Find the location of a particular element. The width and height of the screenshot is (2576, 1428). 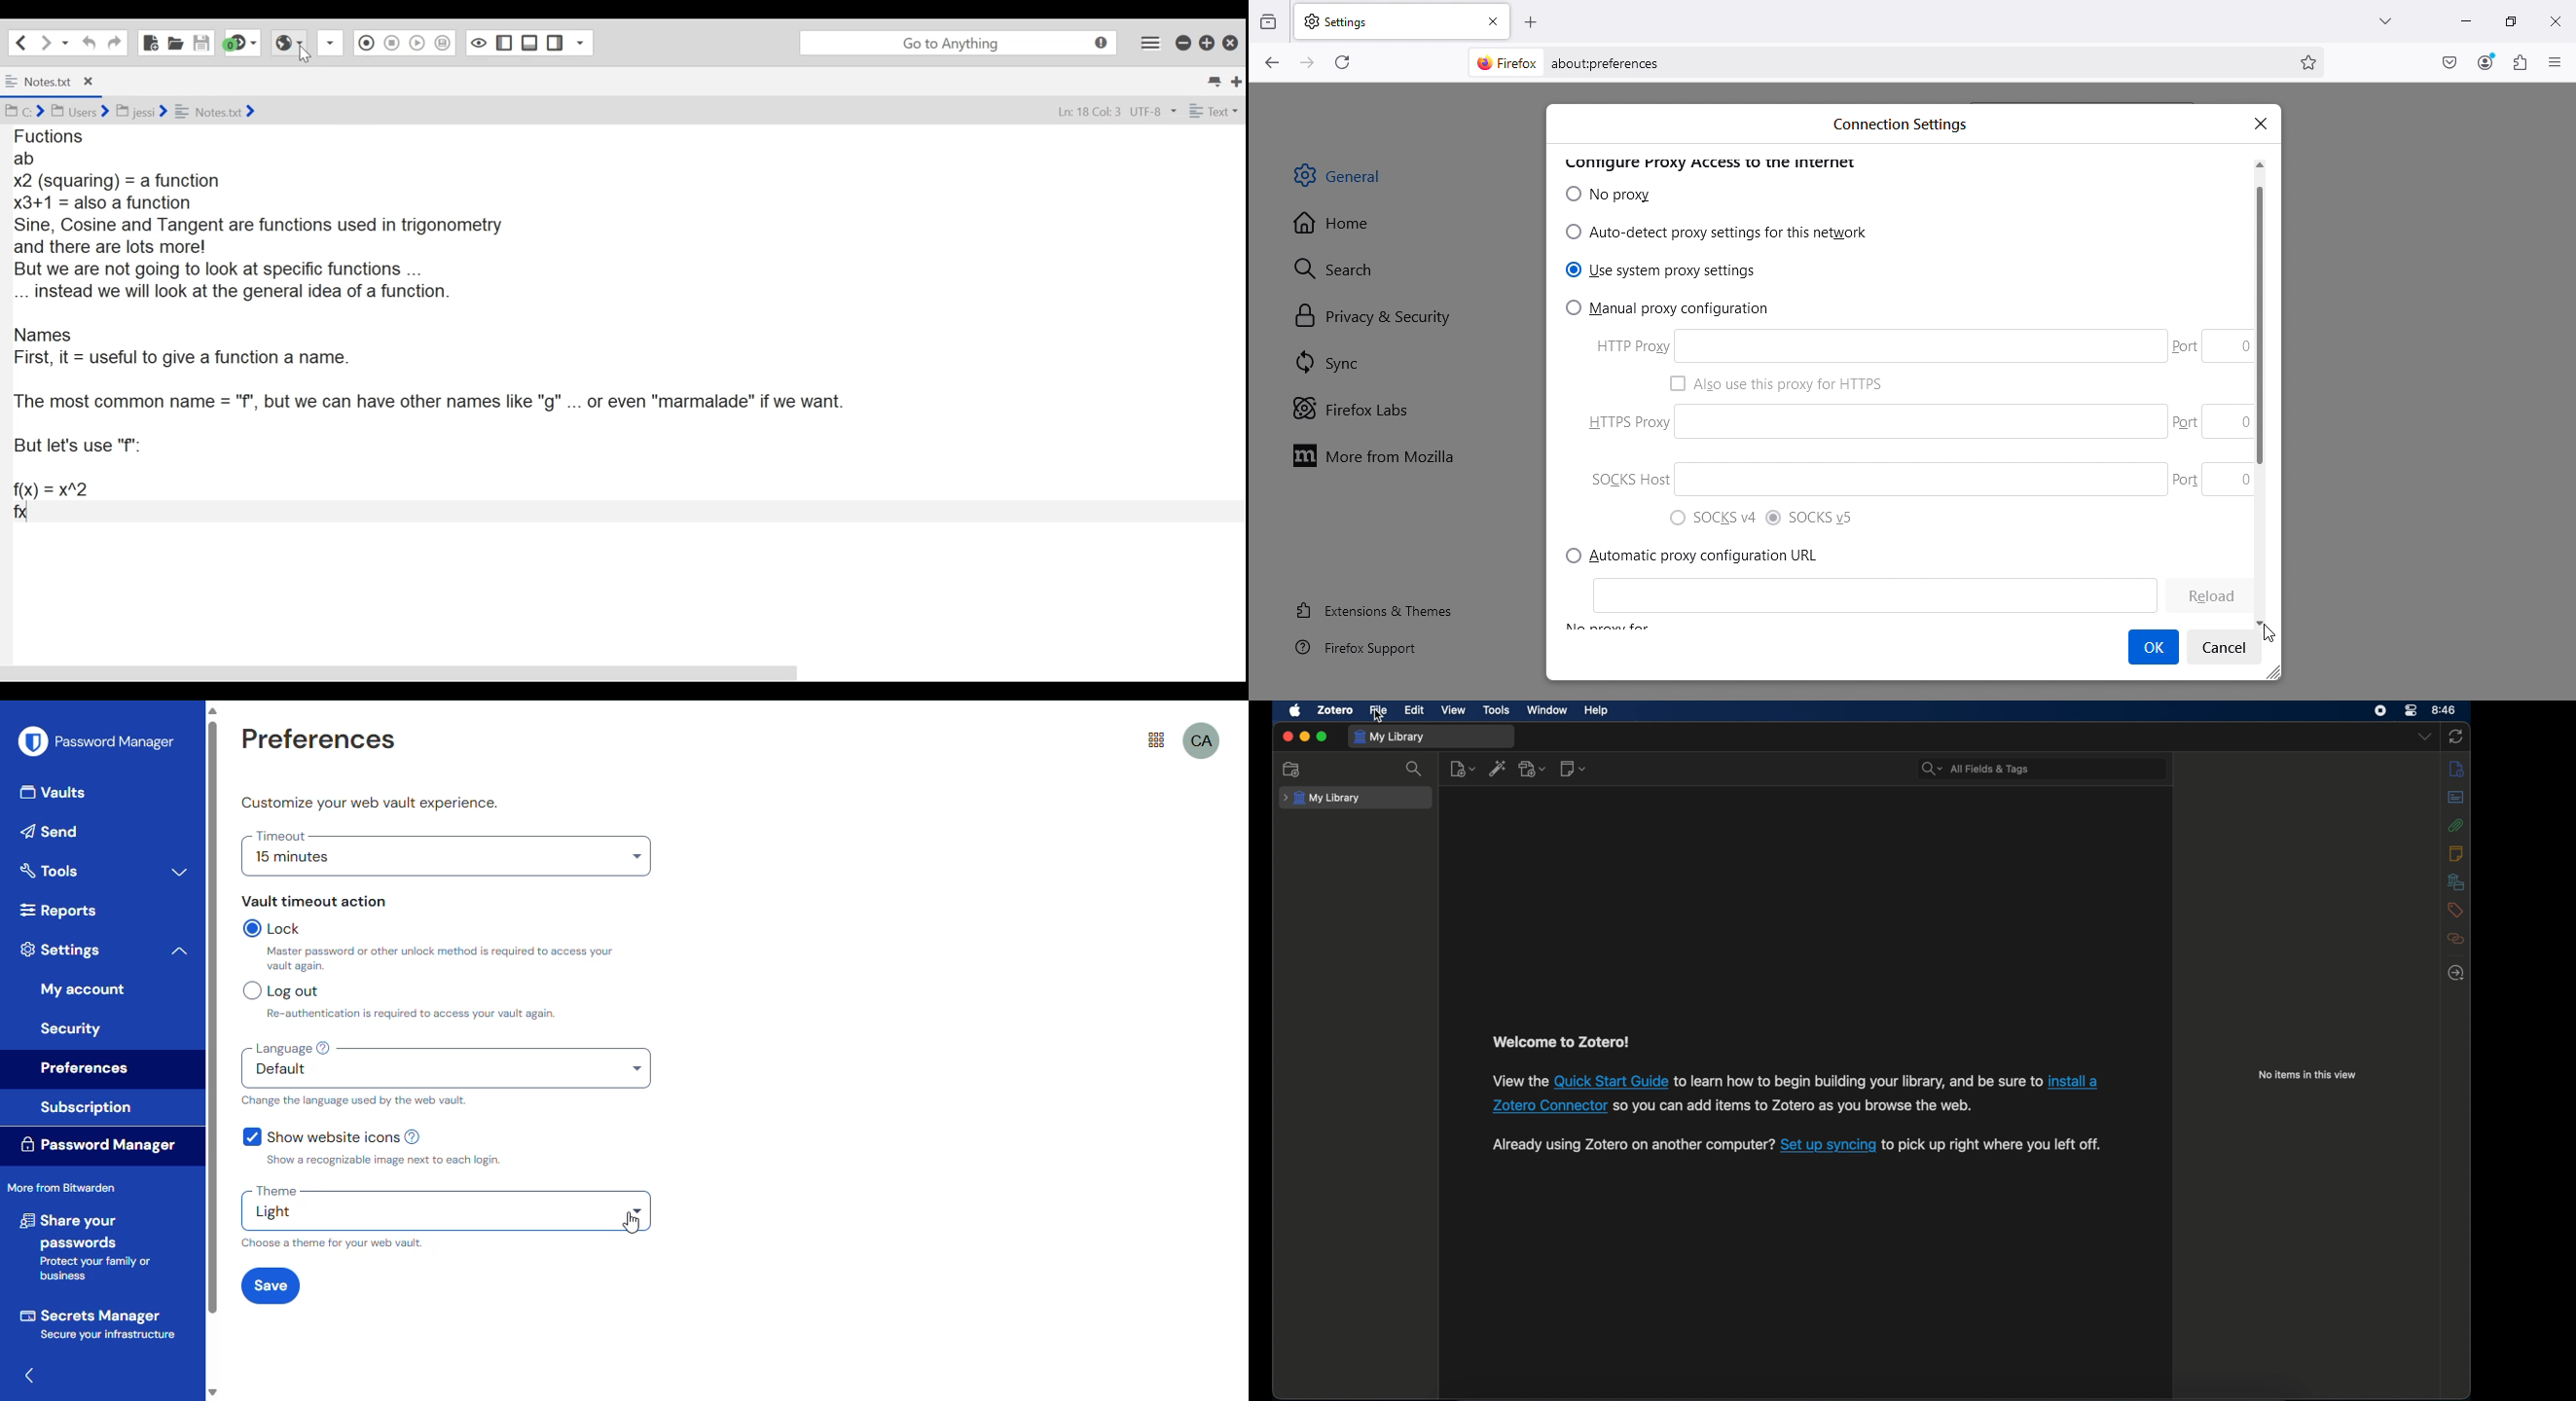

notes is located at coordinates (2455, 853).